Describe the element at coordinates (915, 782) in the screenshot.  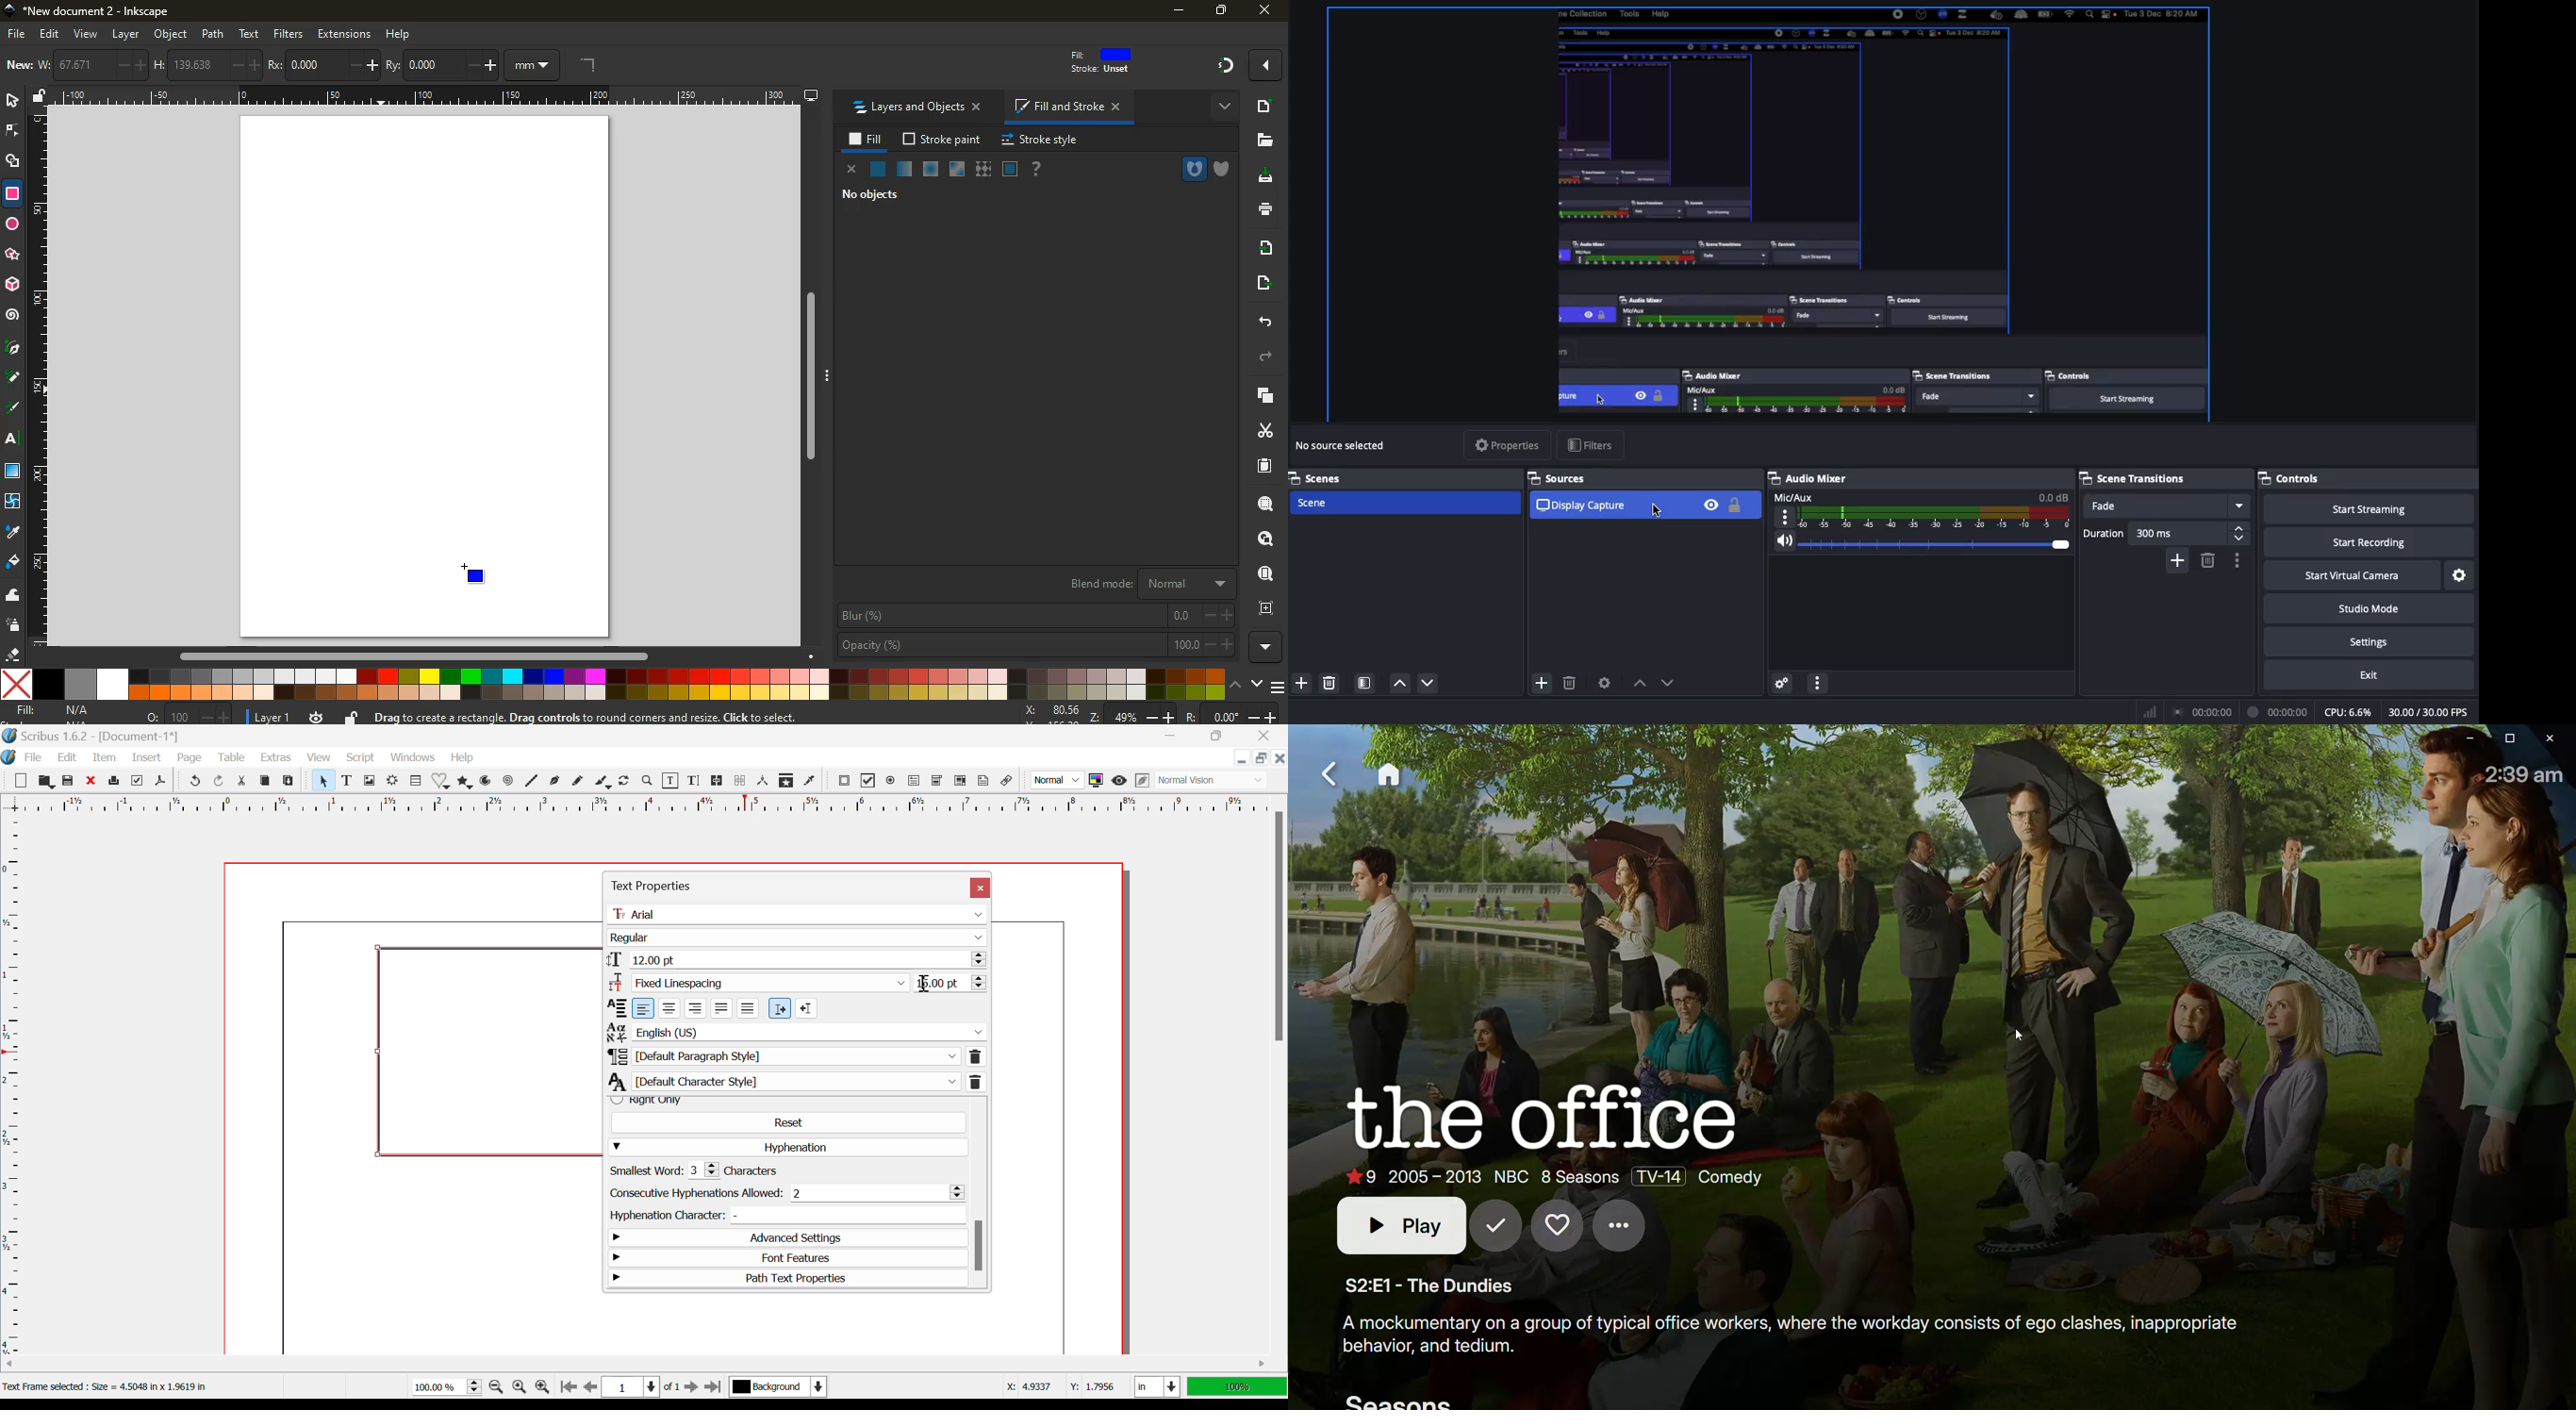
I see `Pdf Text Field` at that location.